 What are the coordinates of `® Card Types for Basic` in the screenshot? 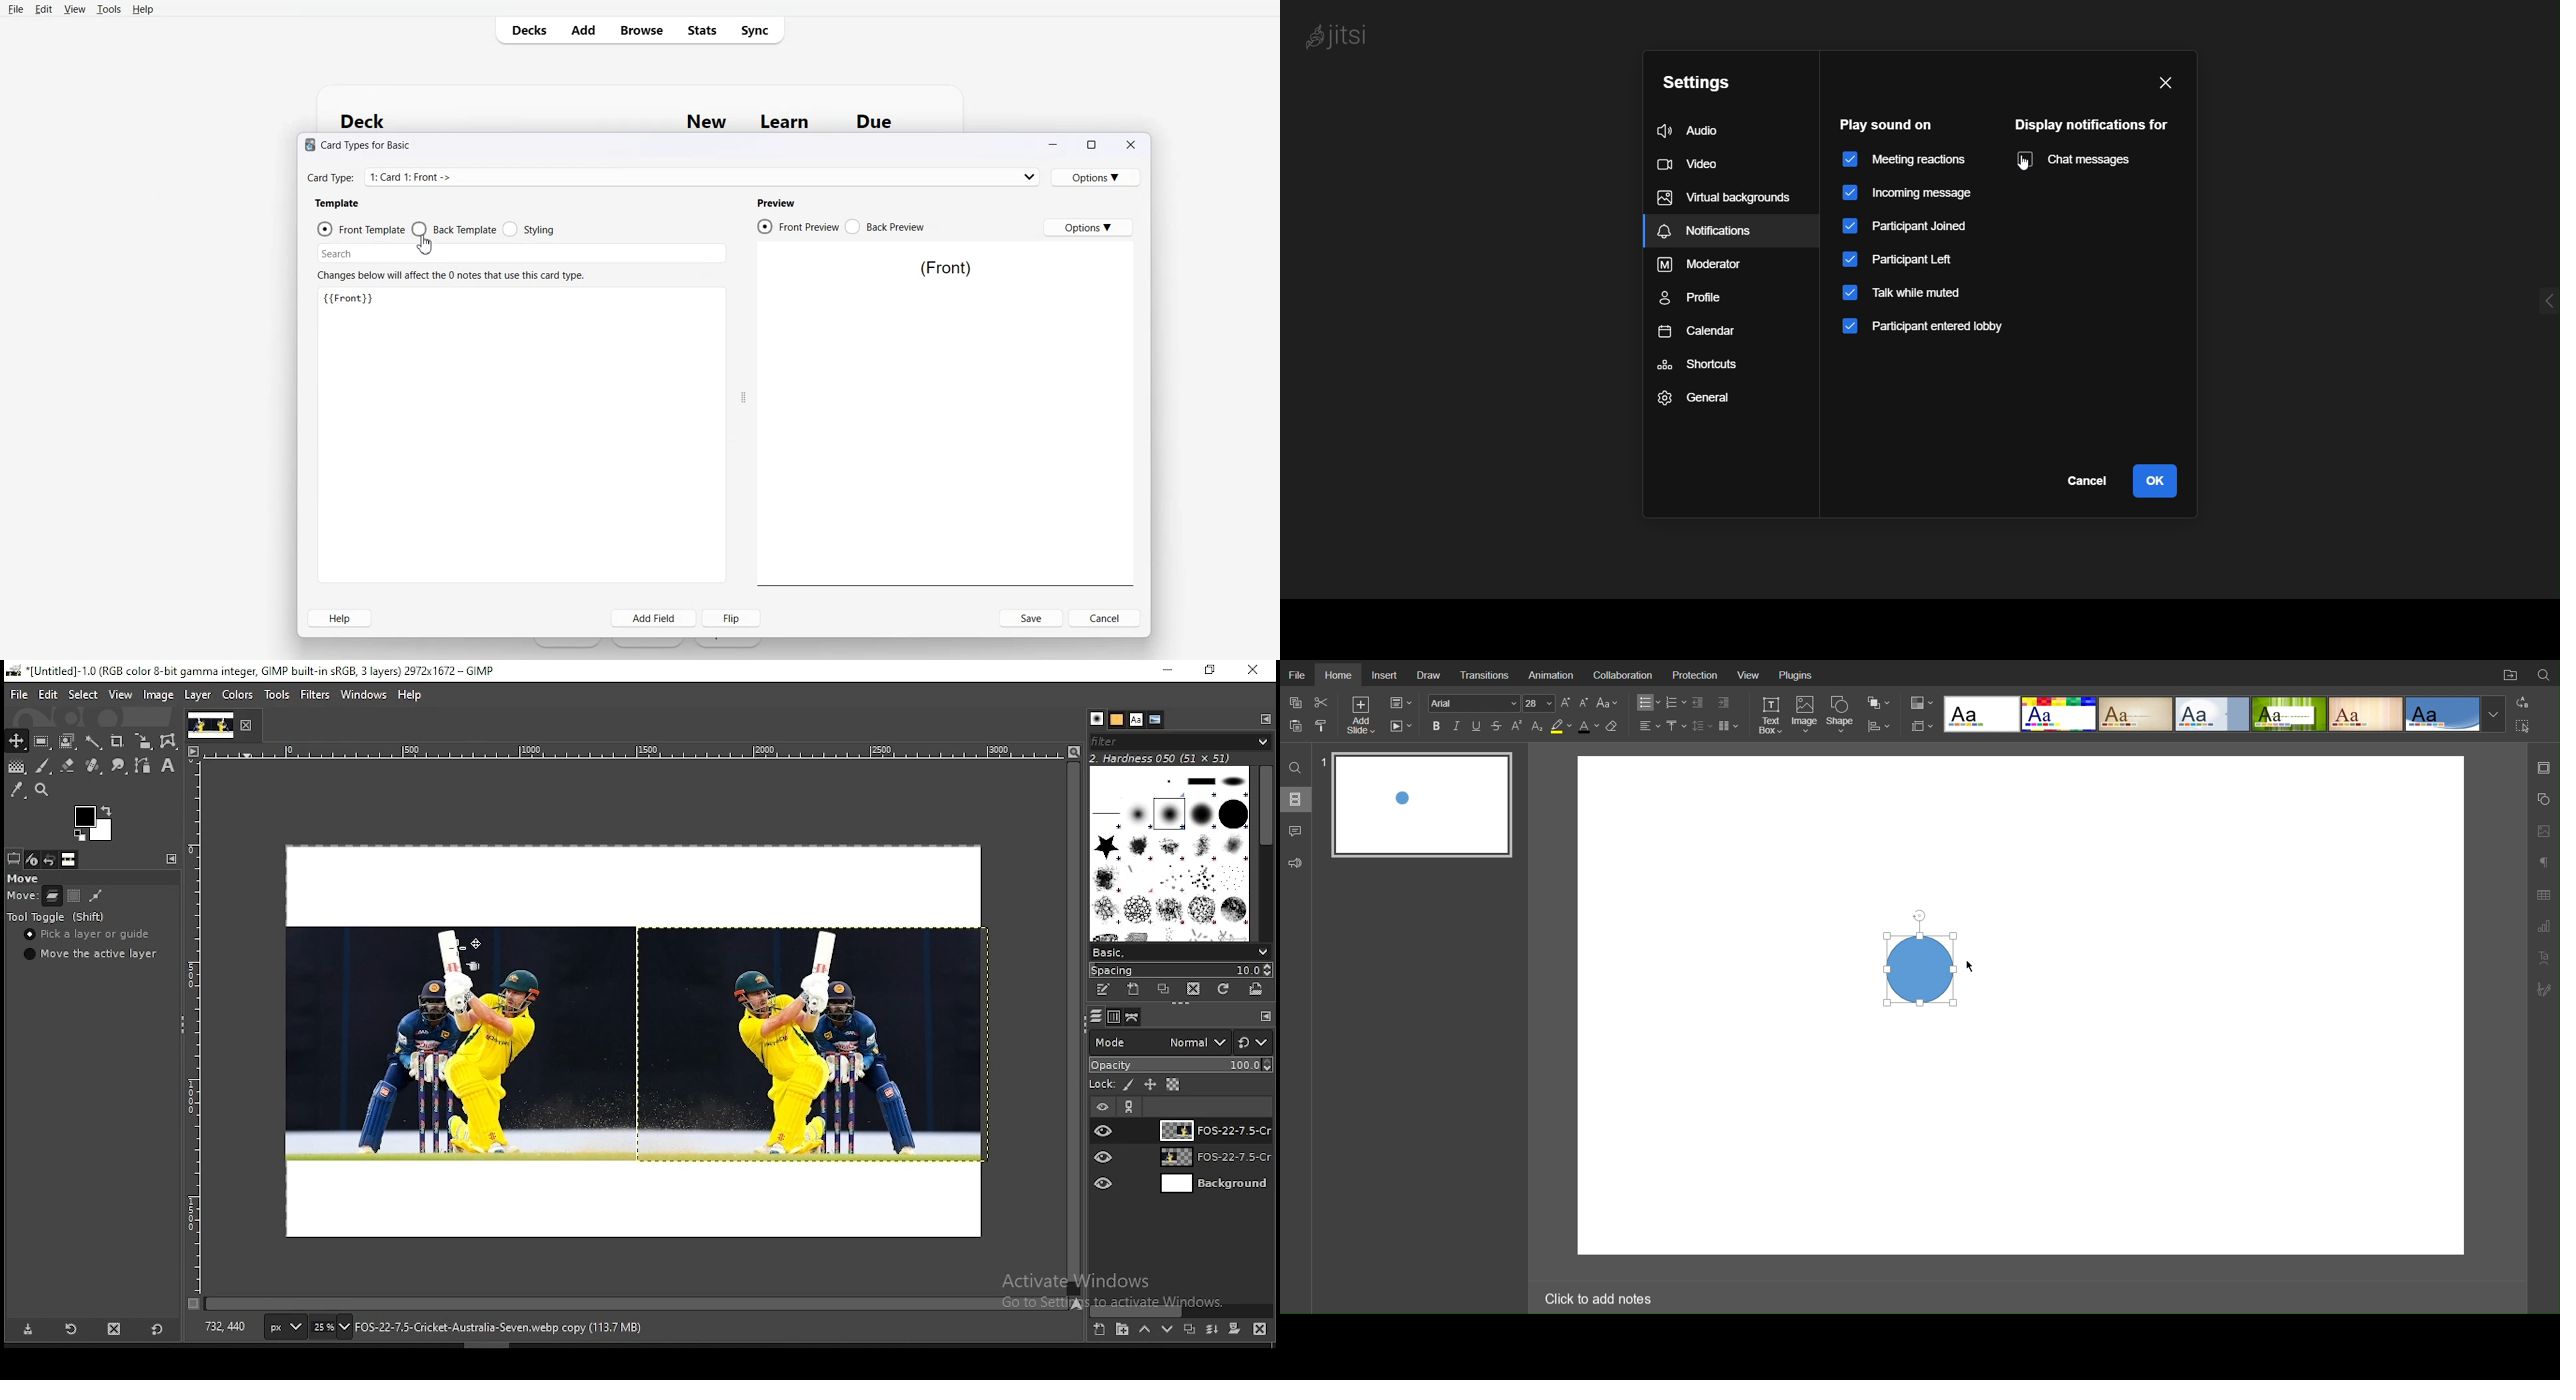 It's located at (361, 146).